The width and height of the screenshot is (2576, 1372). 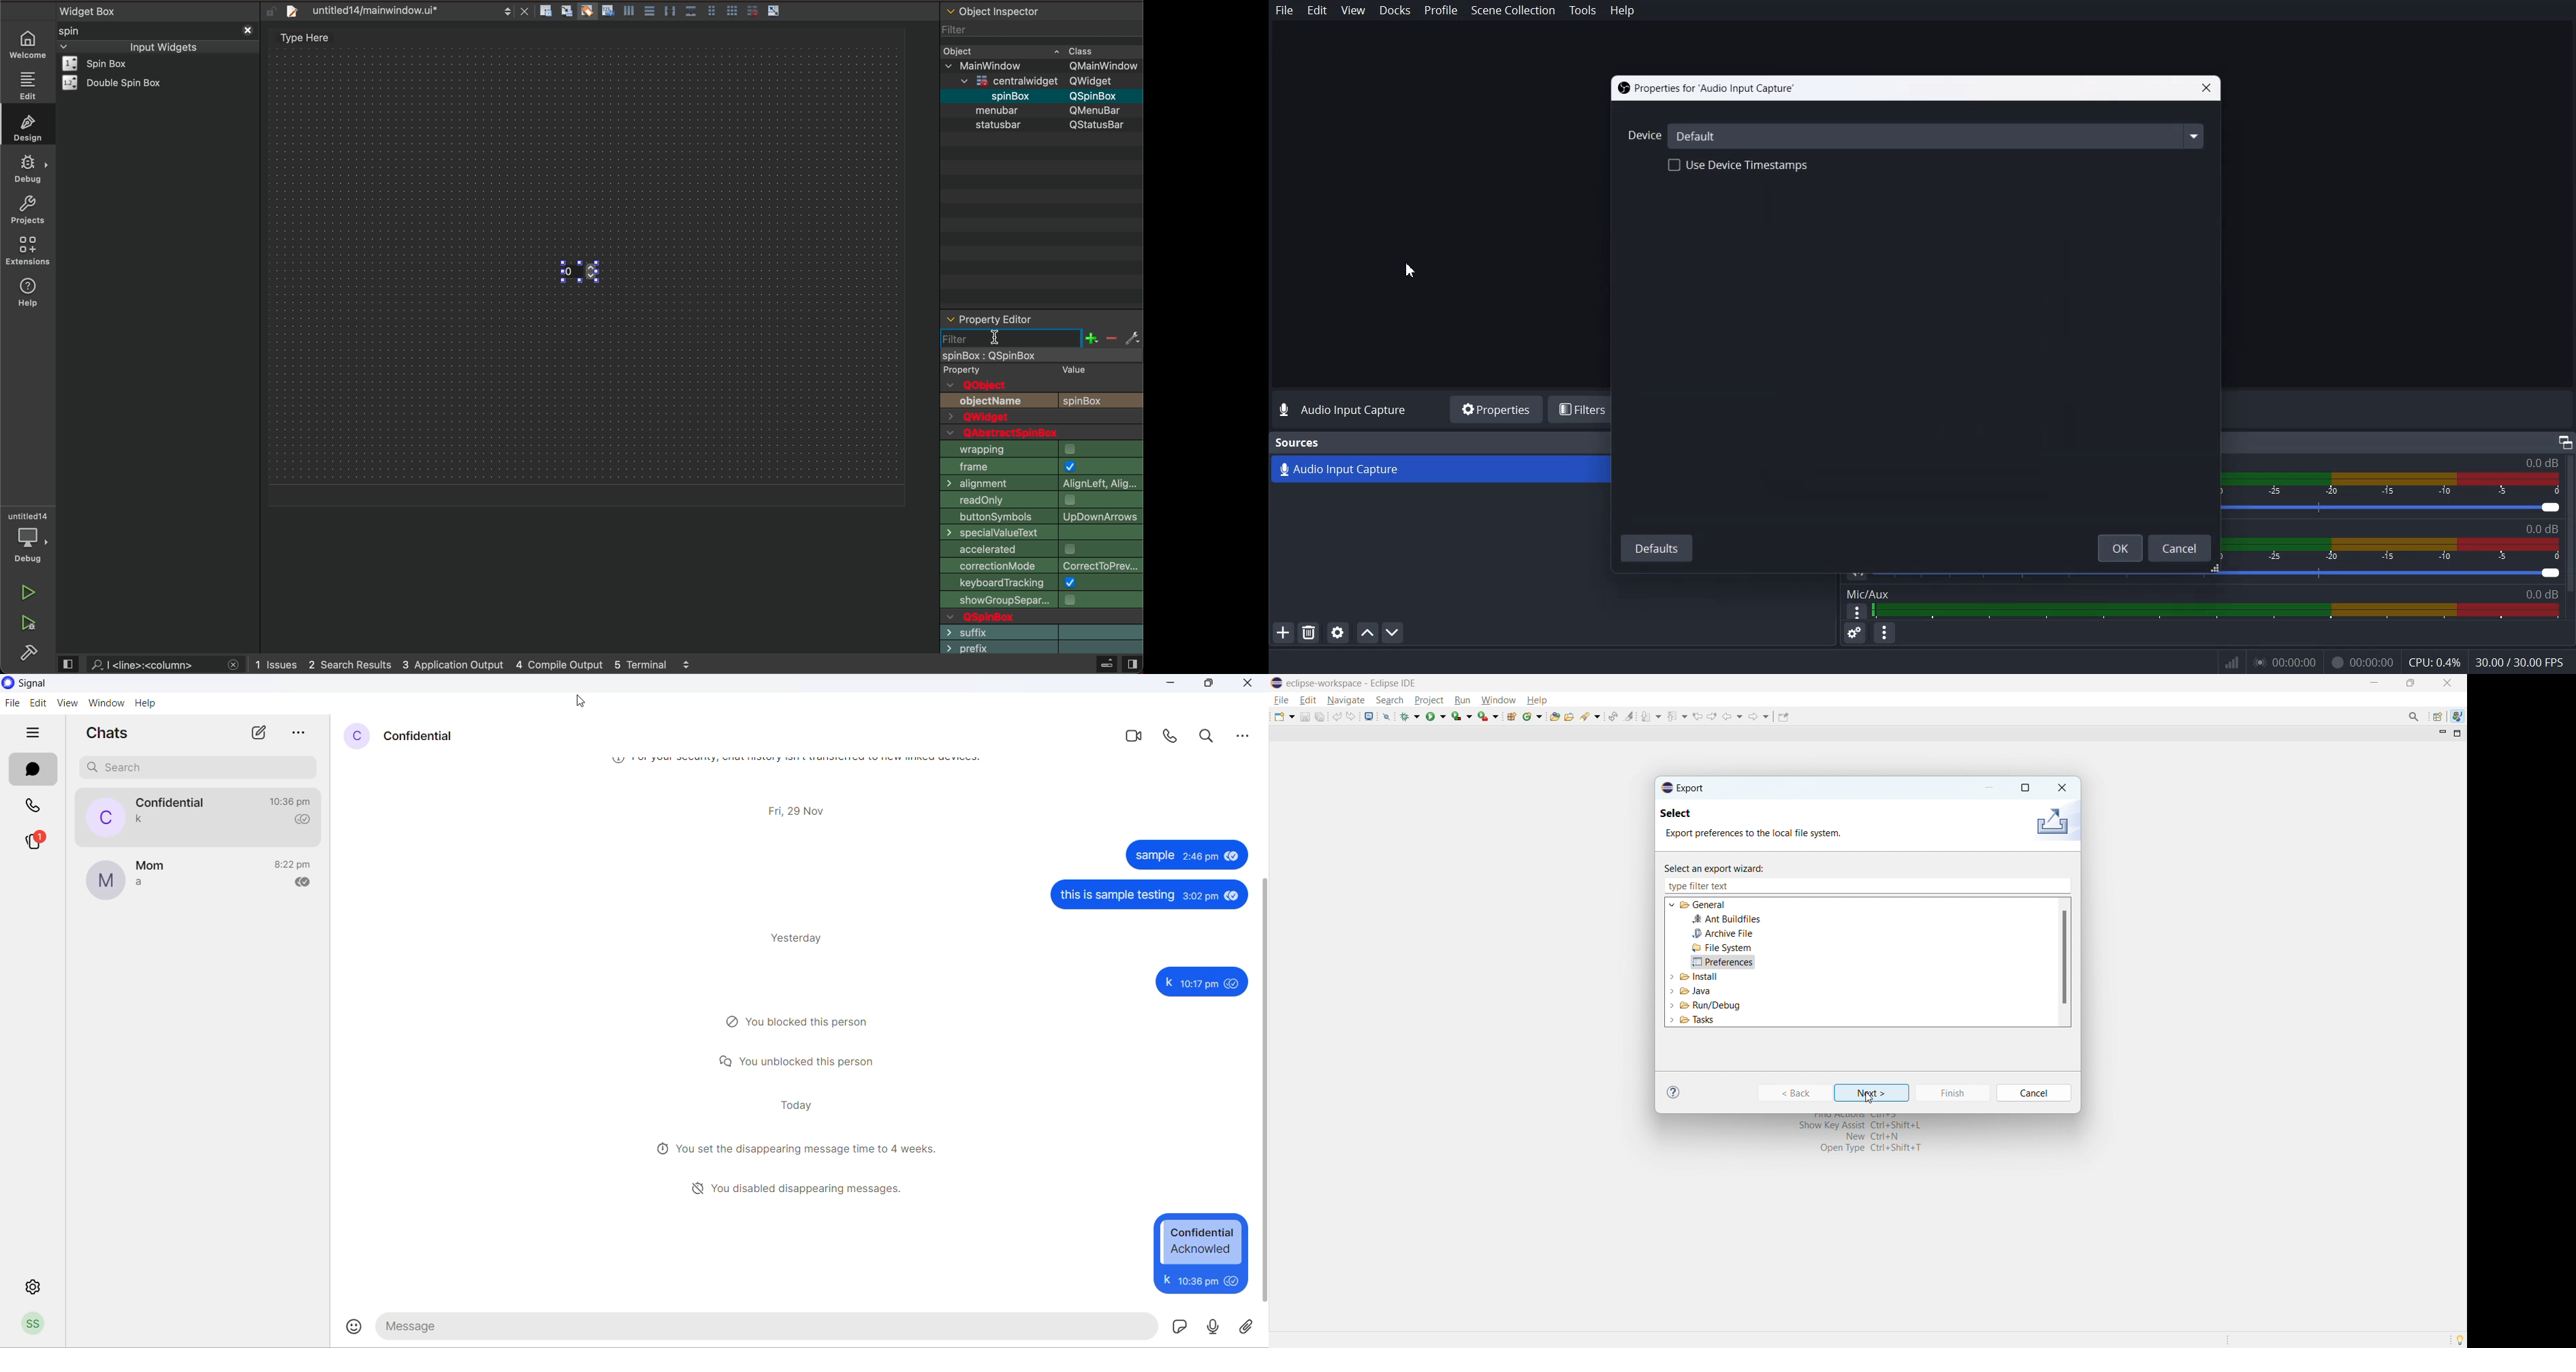 What do you see at coordinates (1200, 895) in the screenshot?
I see `3:02 pm` at bounding box center [1200, 895].